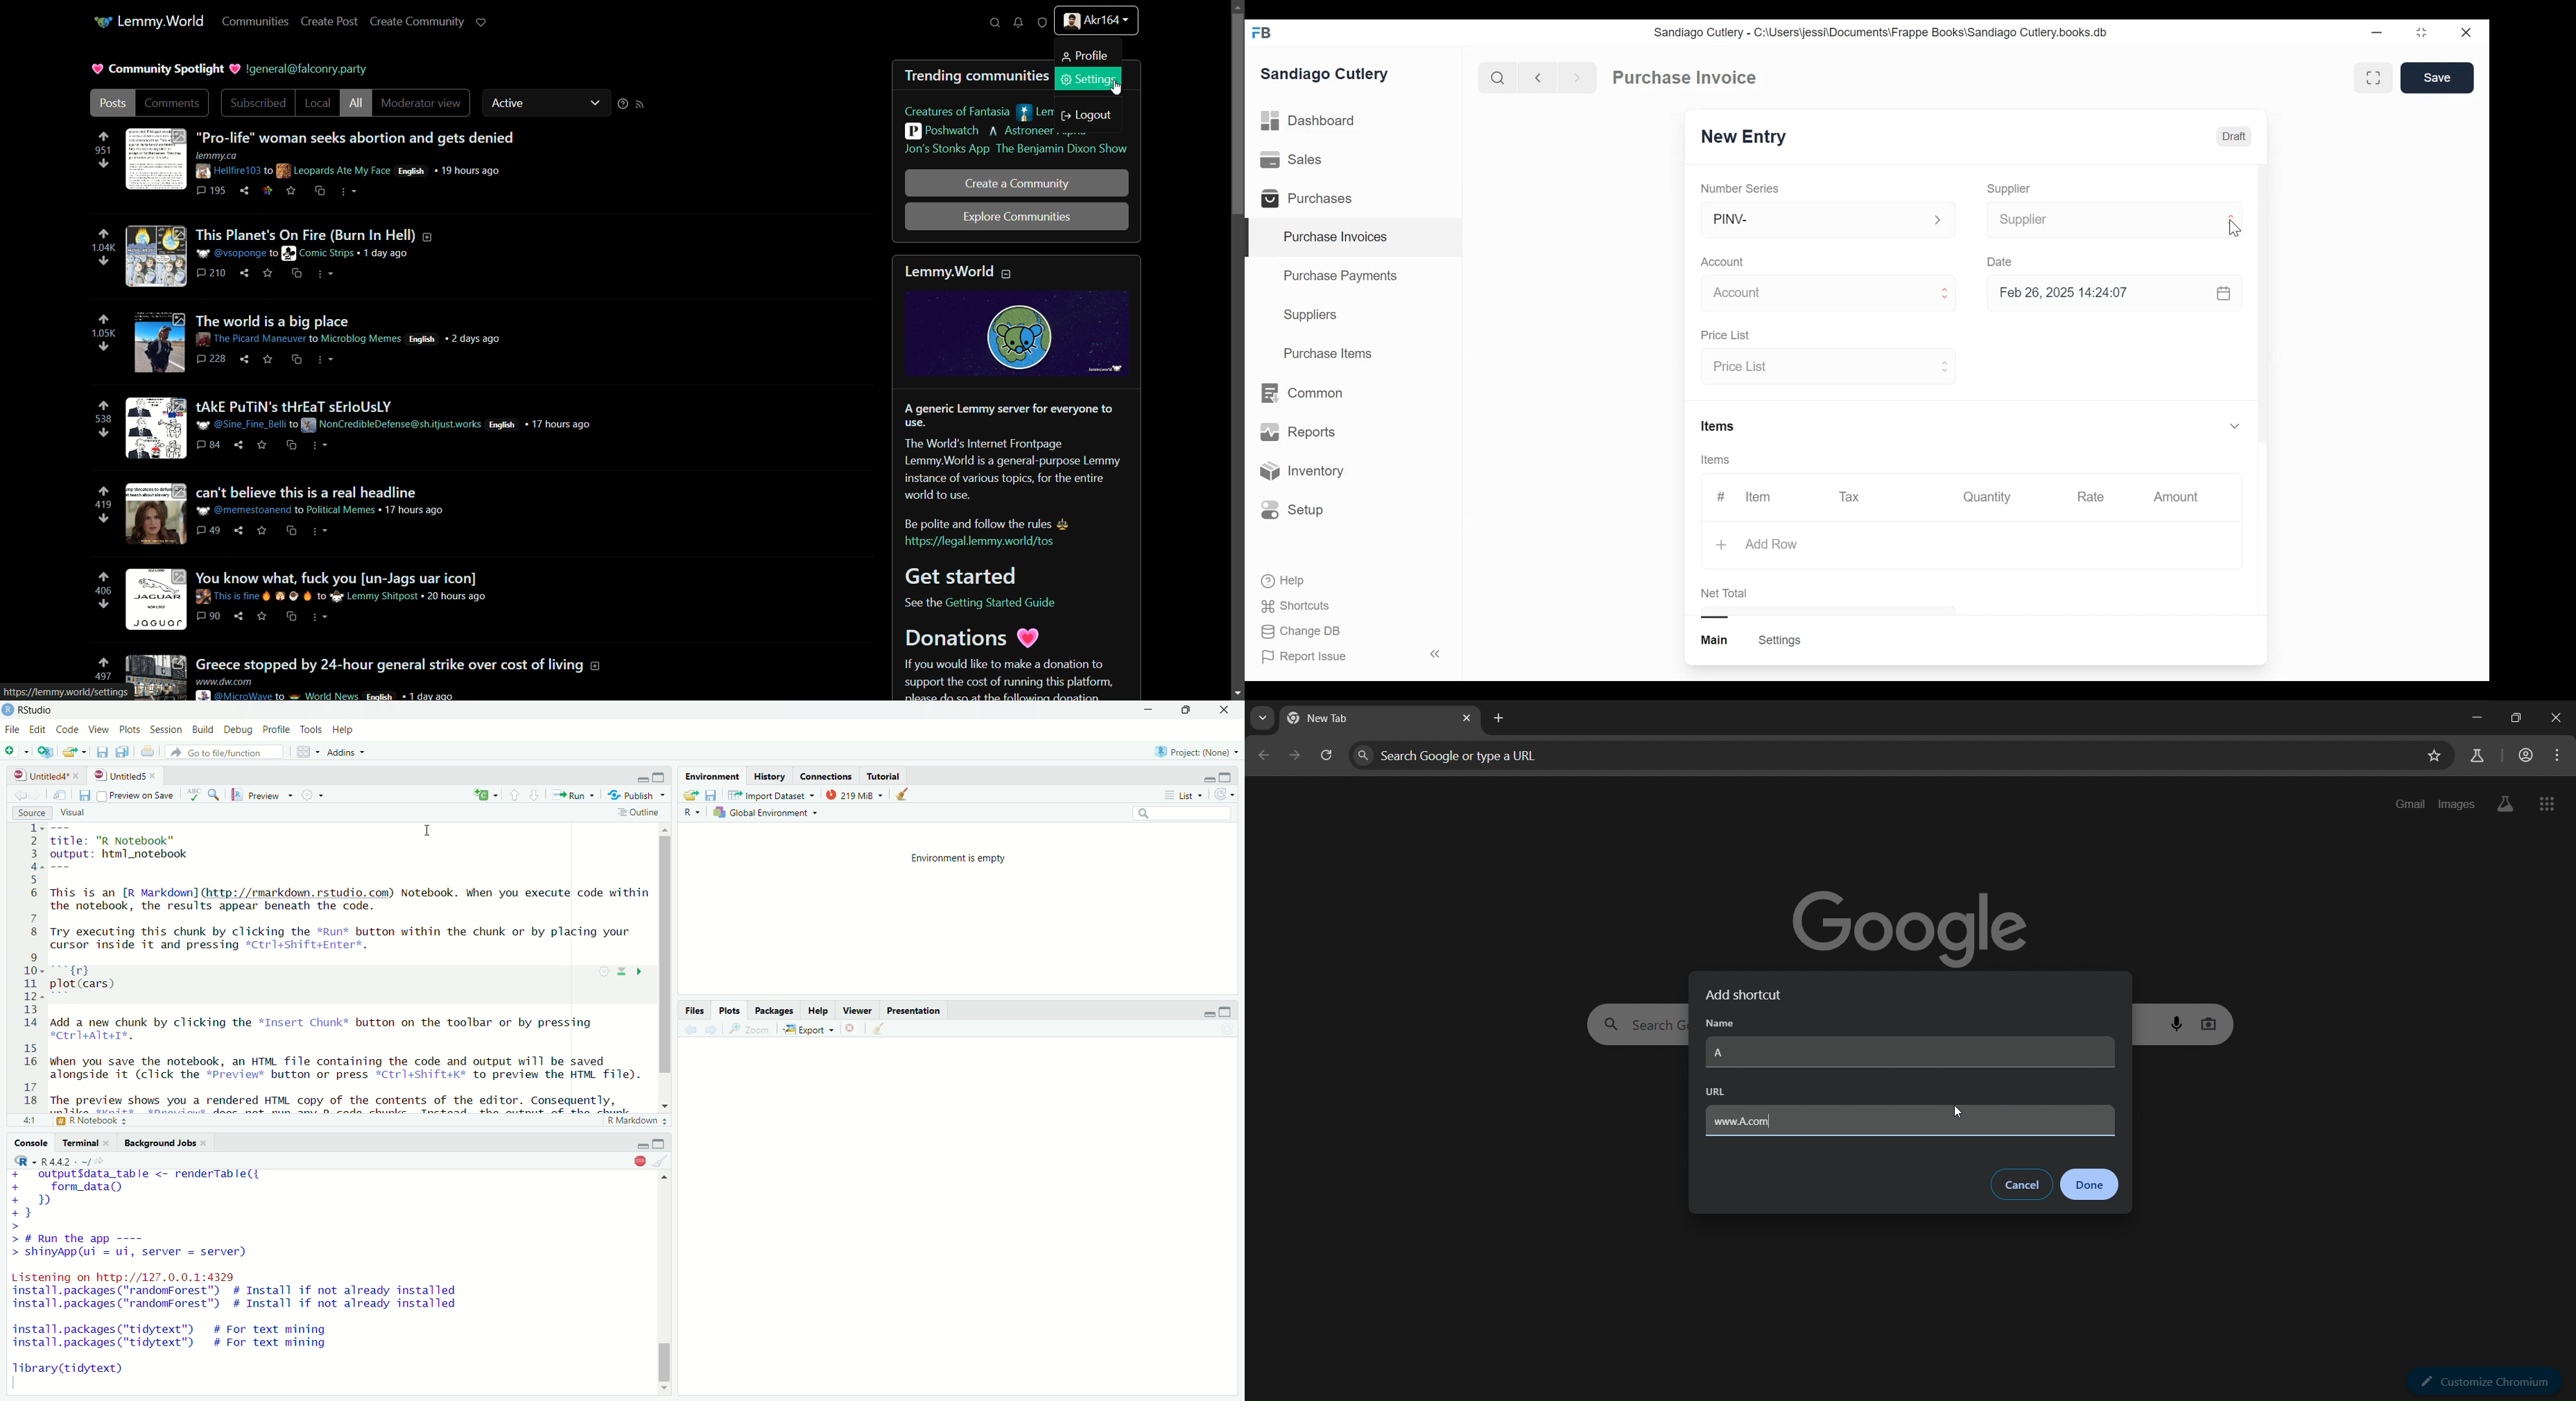 This screenshot has height=1428, width=2576. Describe the element at coordinates (84, 795) in the screenshot. I see `save current document` at that location.